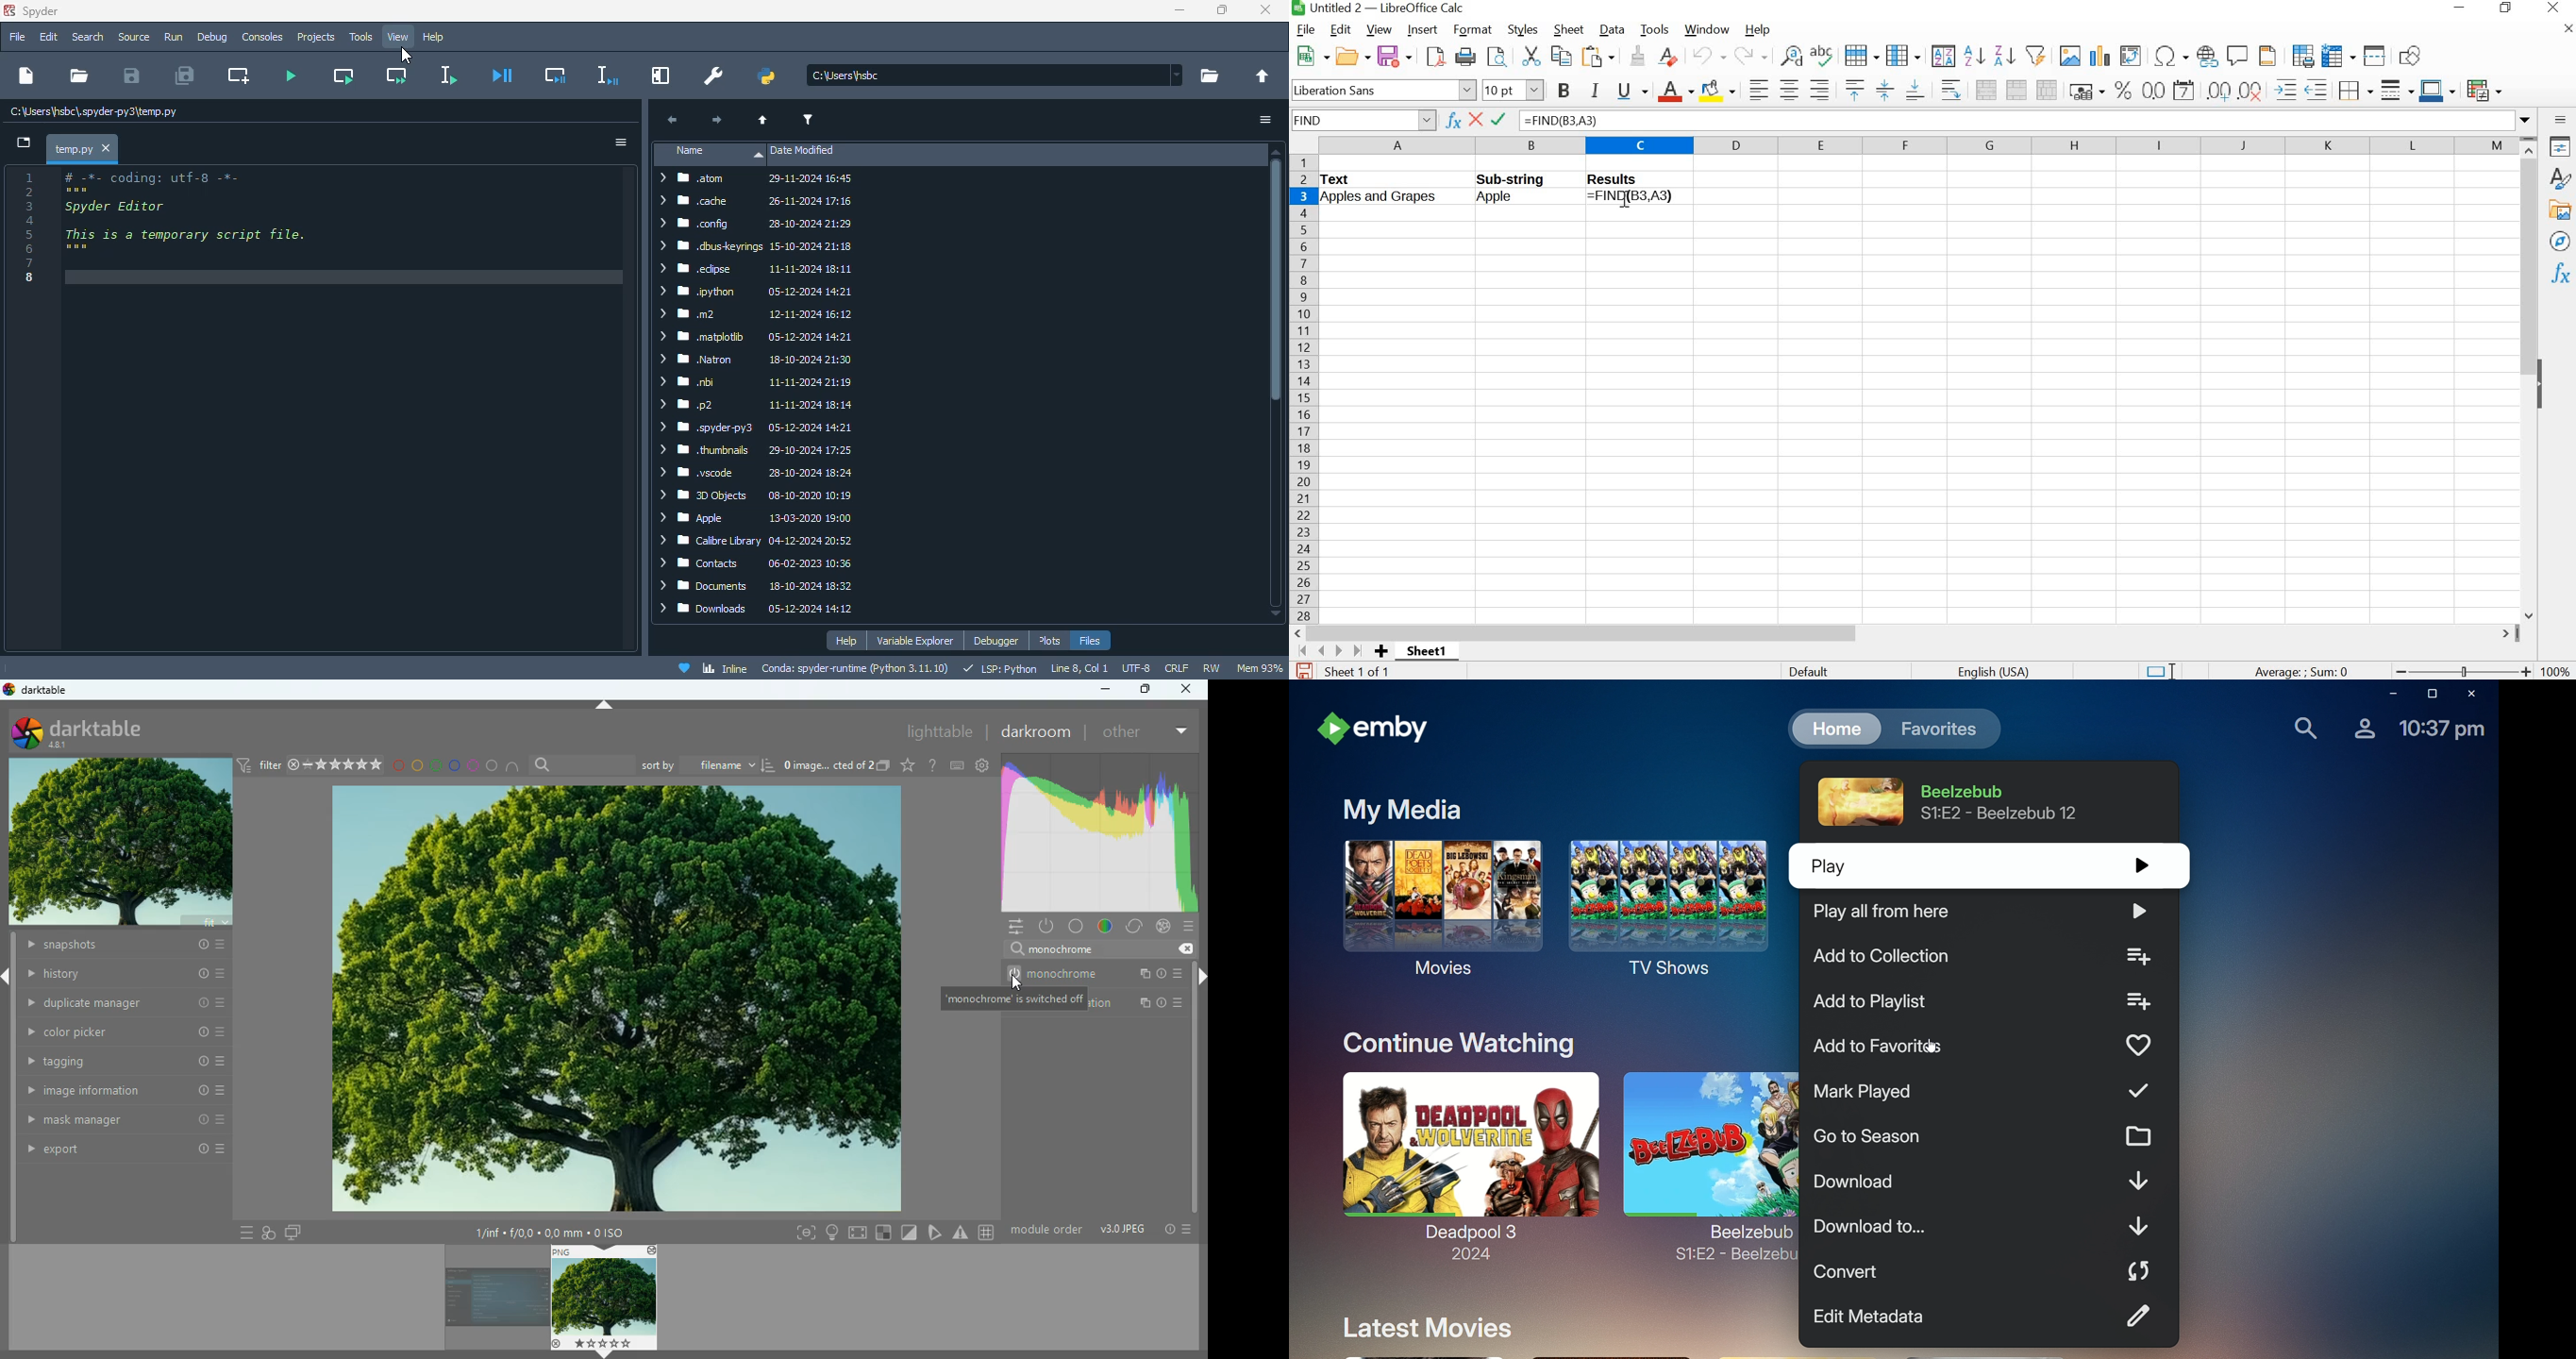 This screenshot has height=1372, width=2576. Describe the element at coordinates (1731, 1259) in the screenshot. I see `S1:E2 - beelzebub 12` at that location.